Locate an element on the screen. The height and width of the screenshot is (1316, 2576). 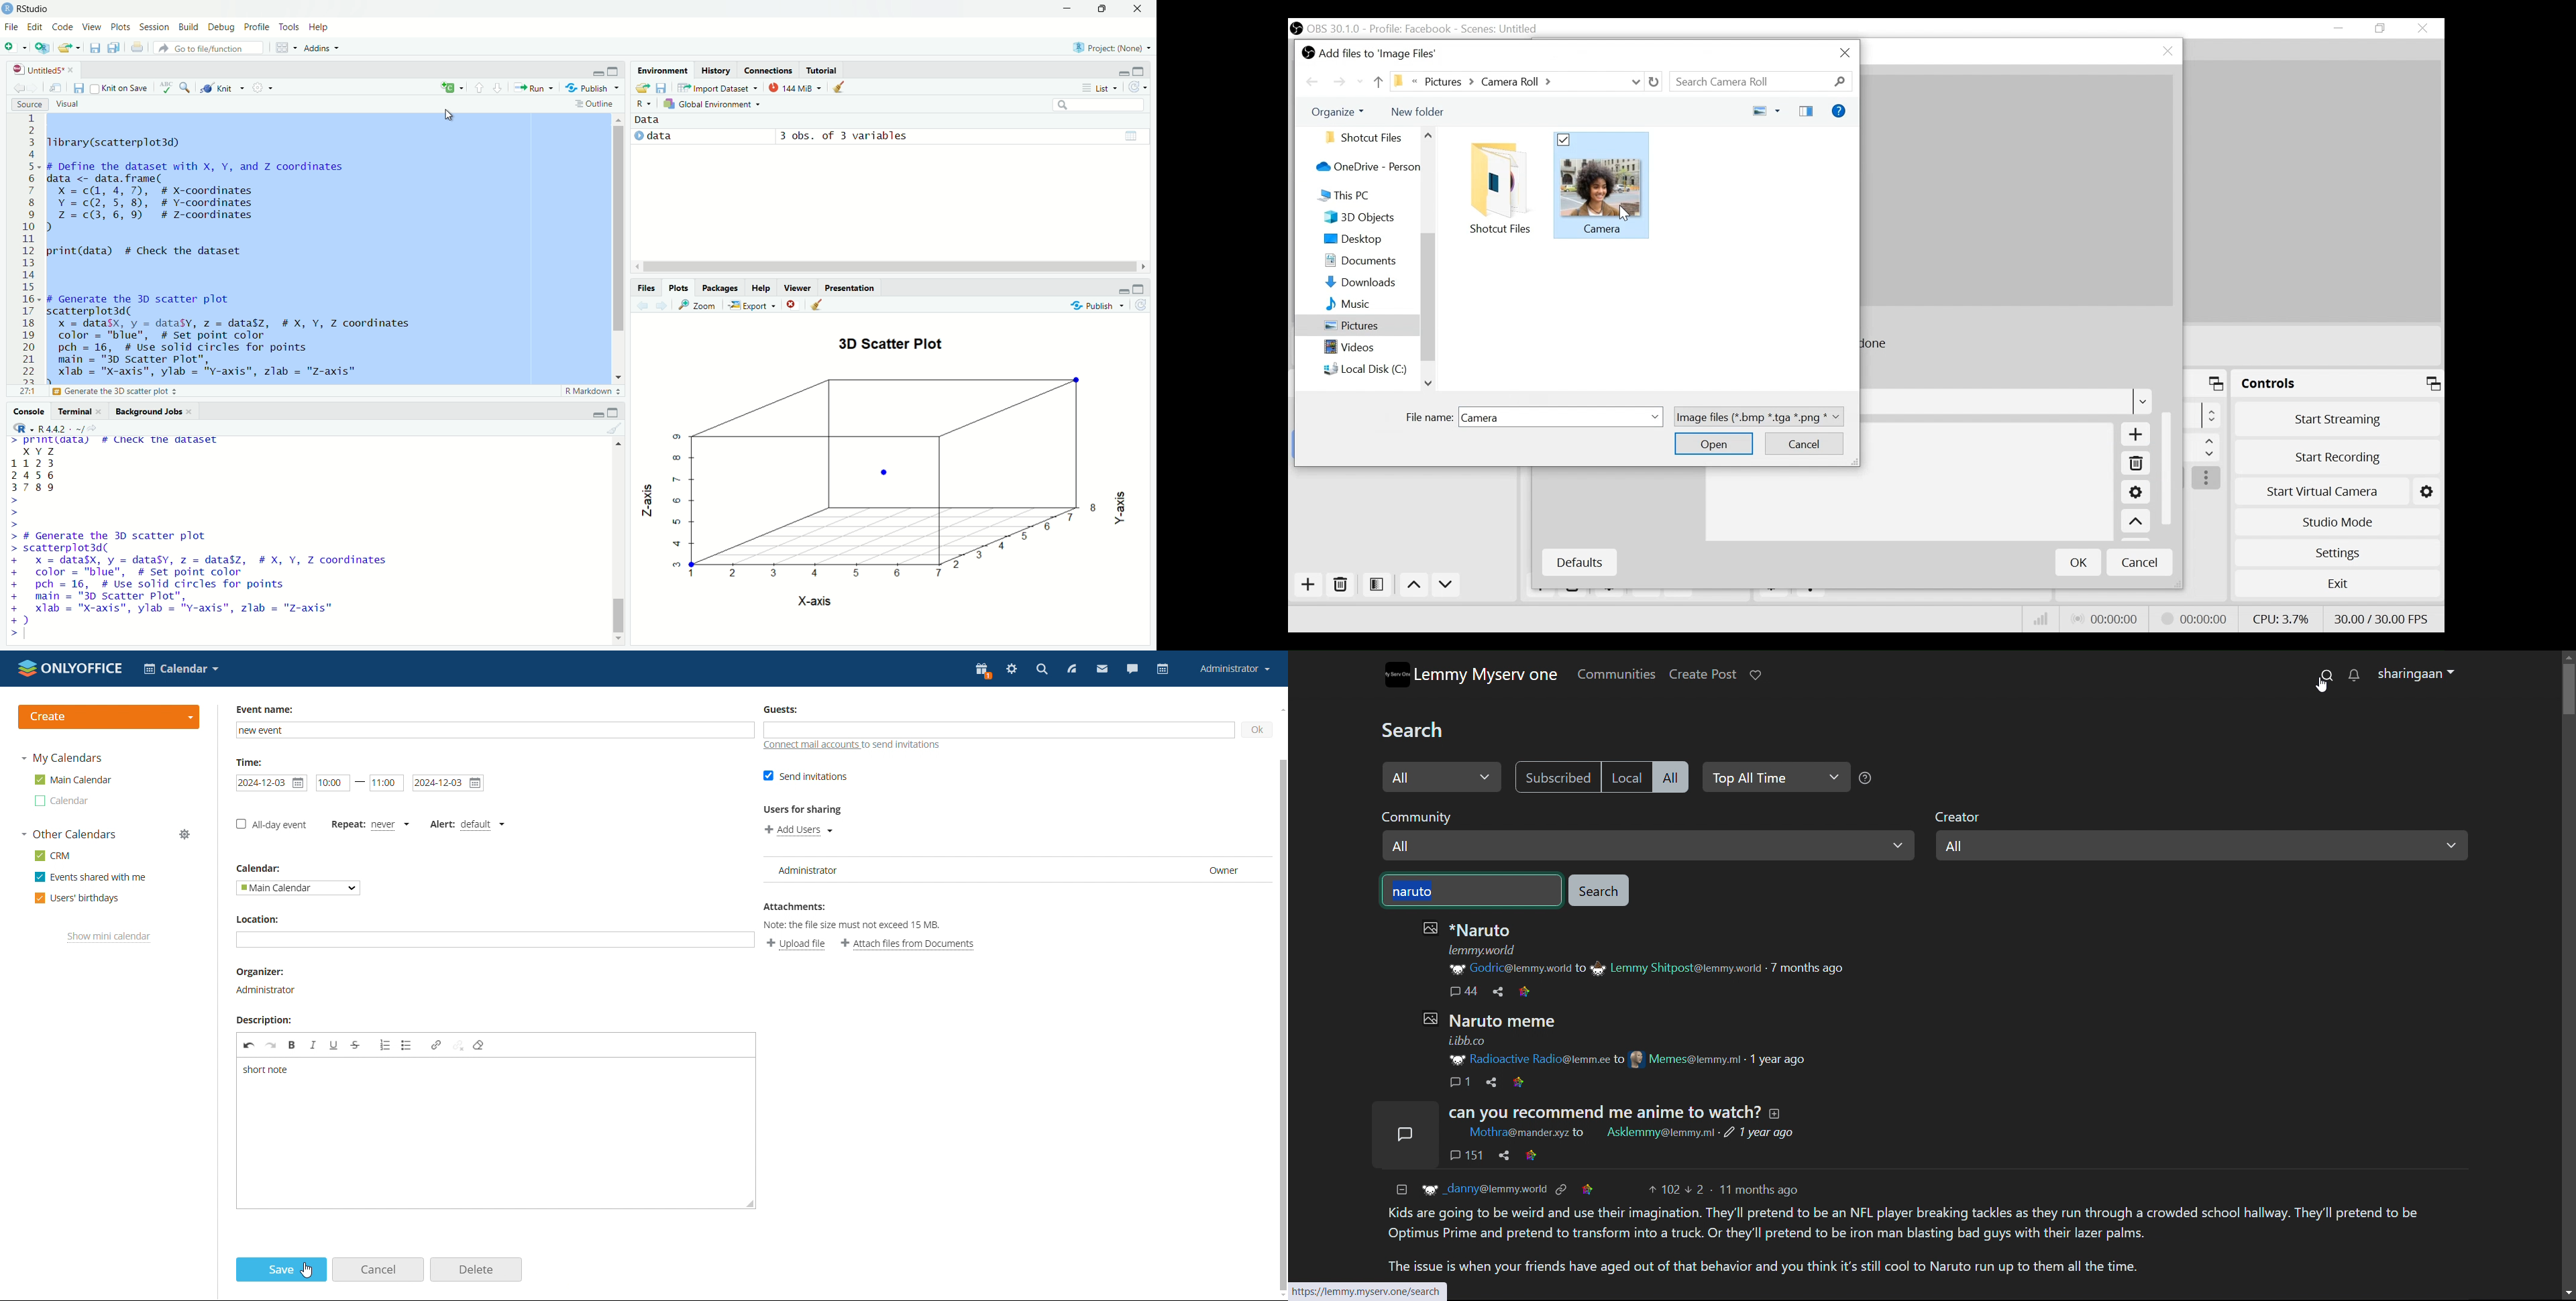
File name field is located at coordinates (1534, 416).